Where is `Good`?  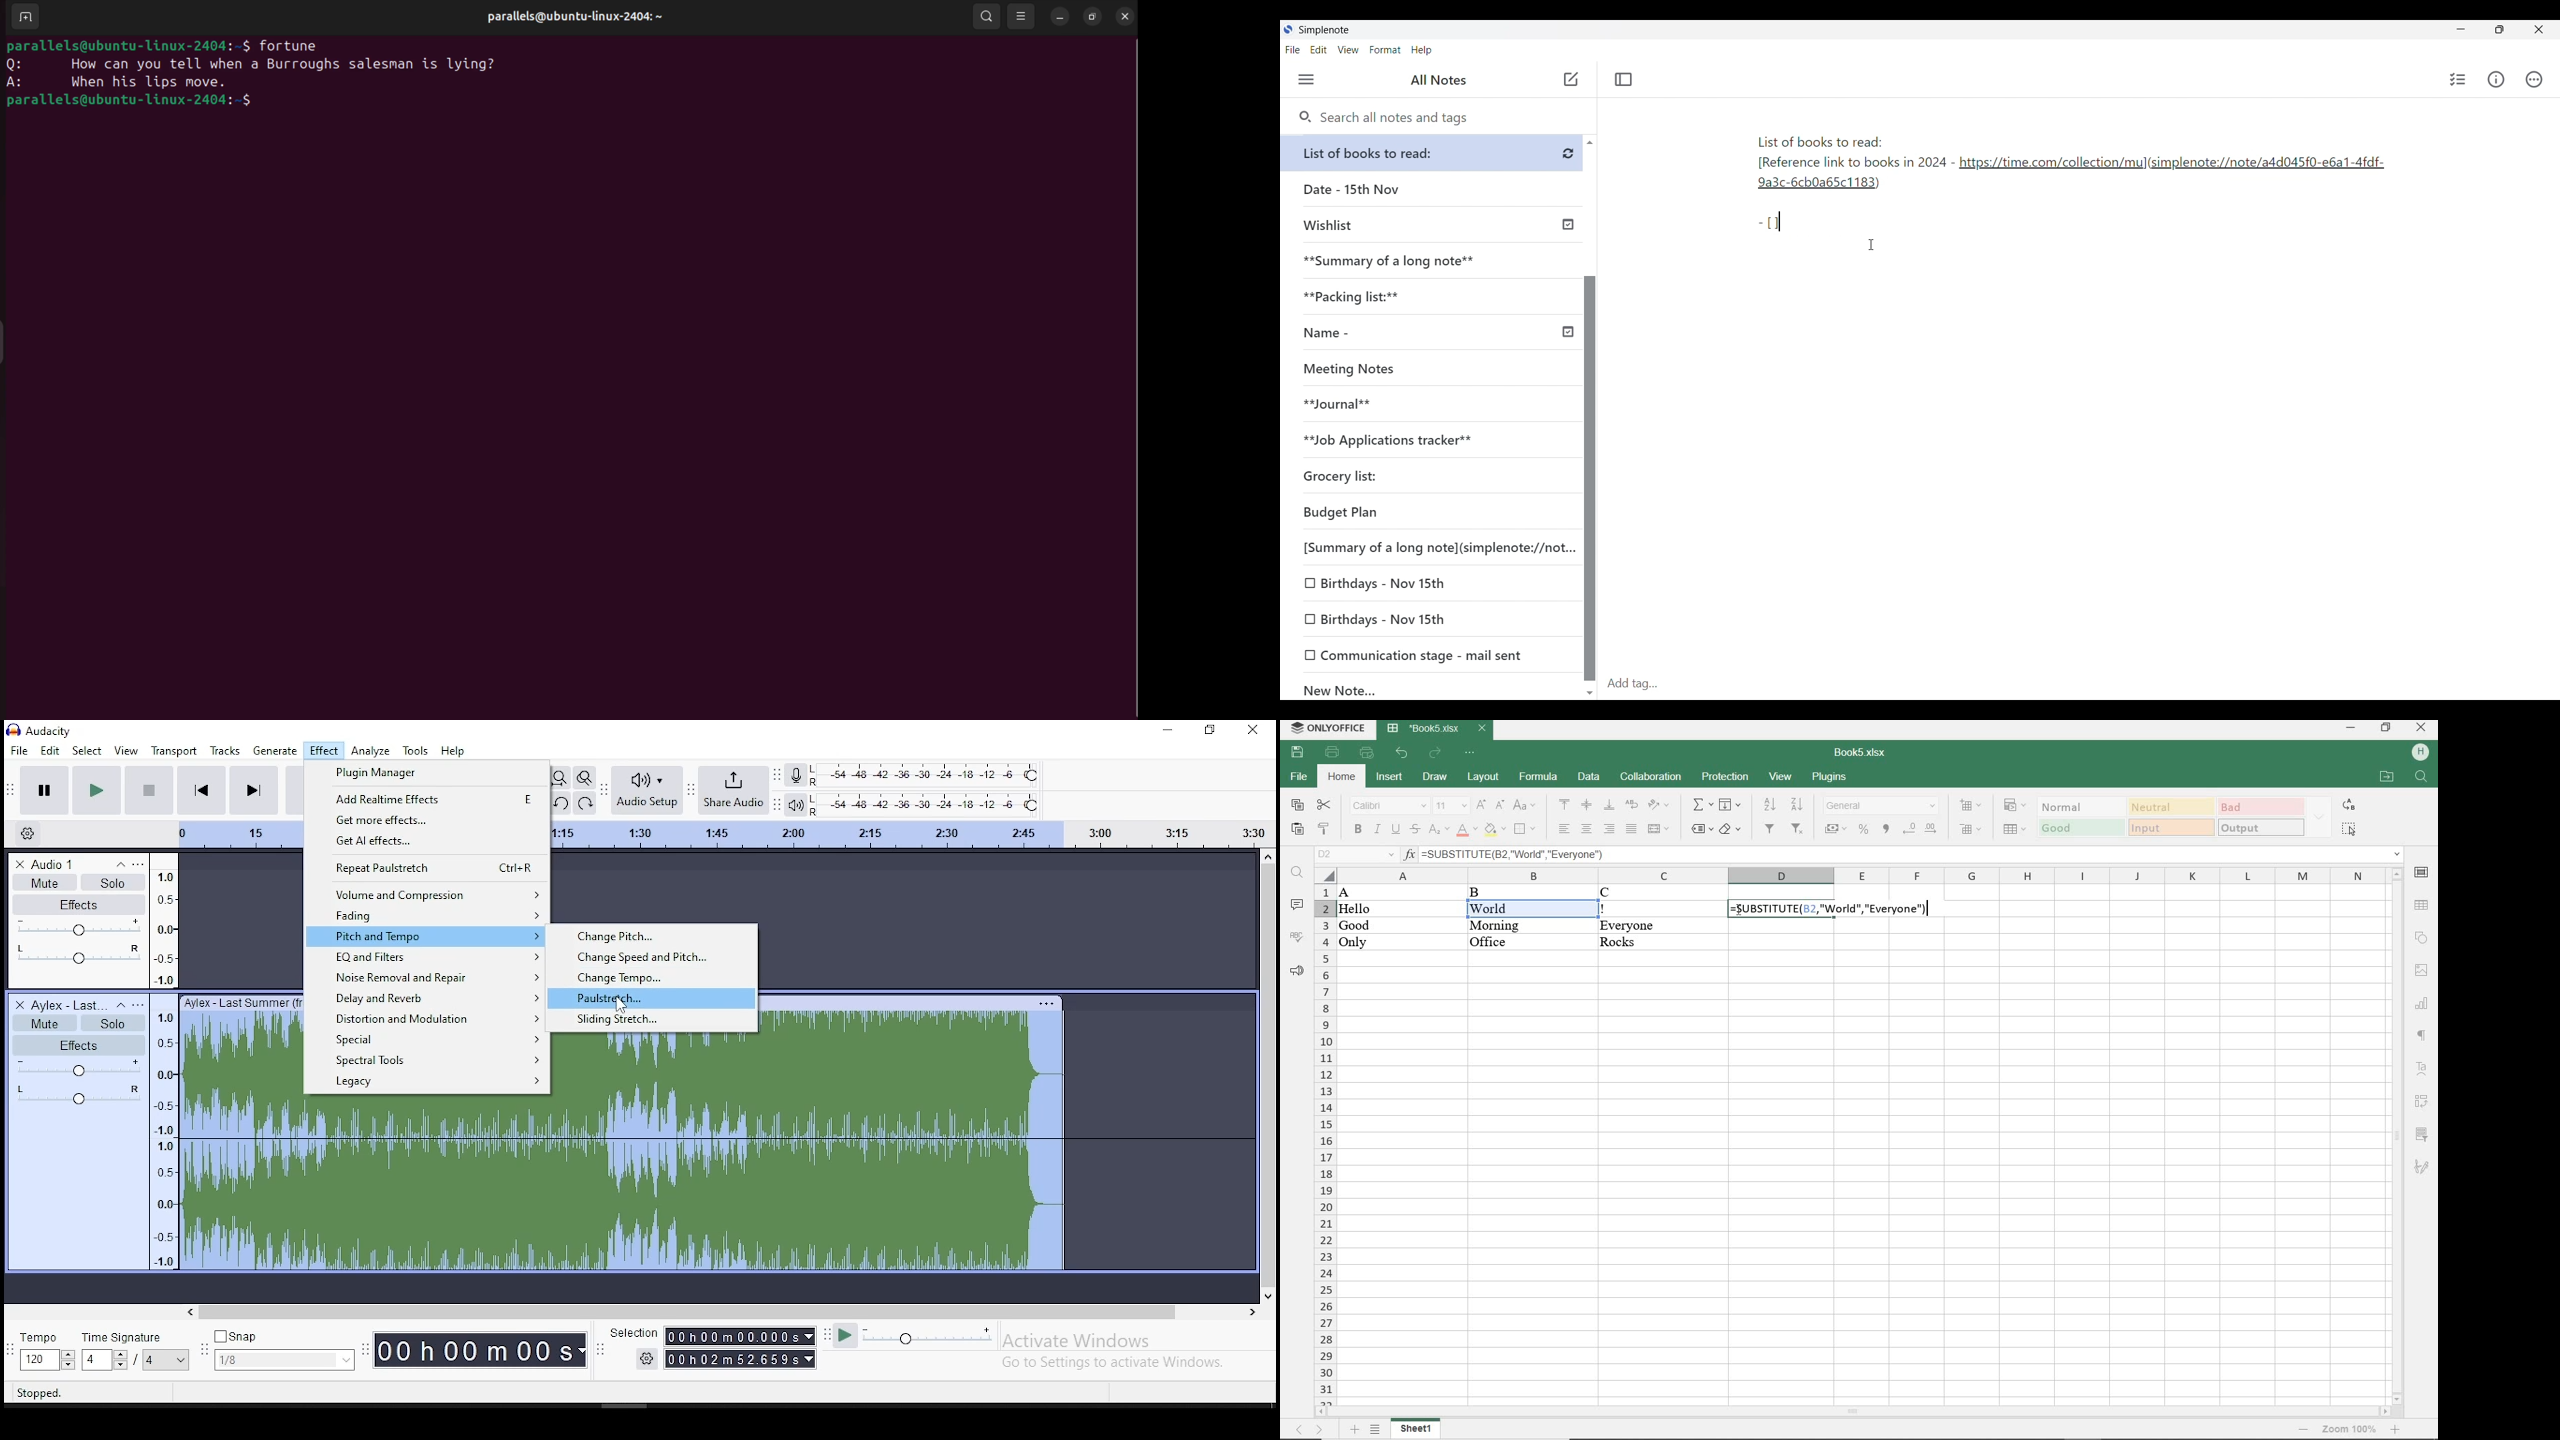
Good is located at coordinates (1354, 926).